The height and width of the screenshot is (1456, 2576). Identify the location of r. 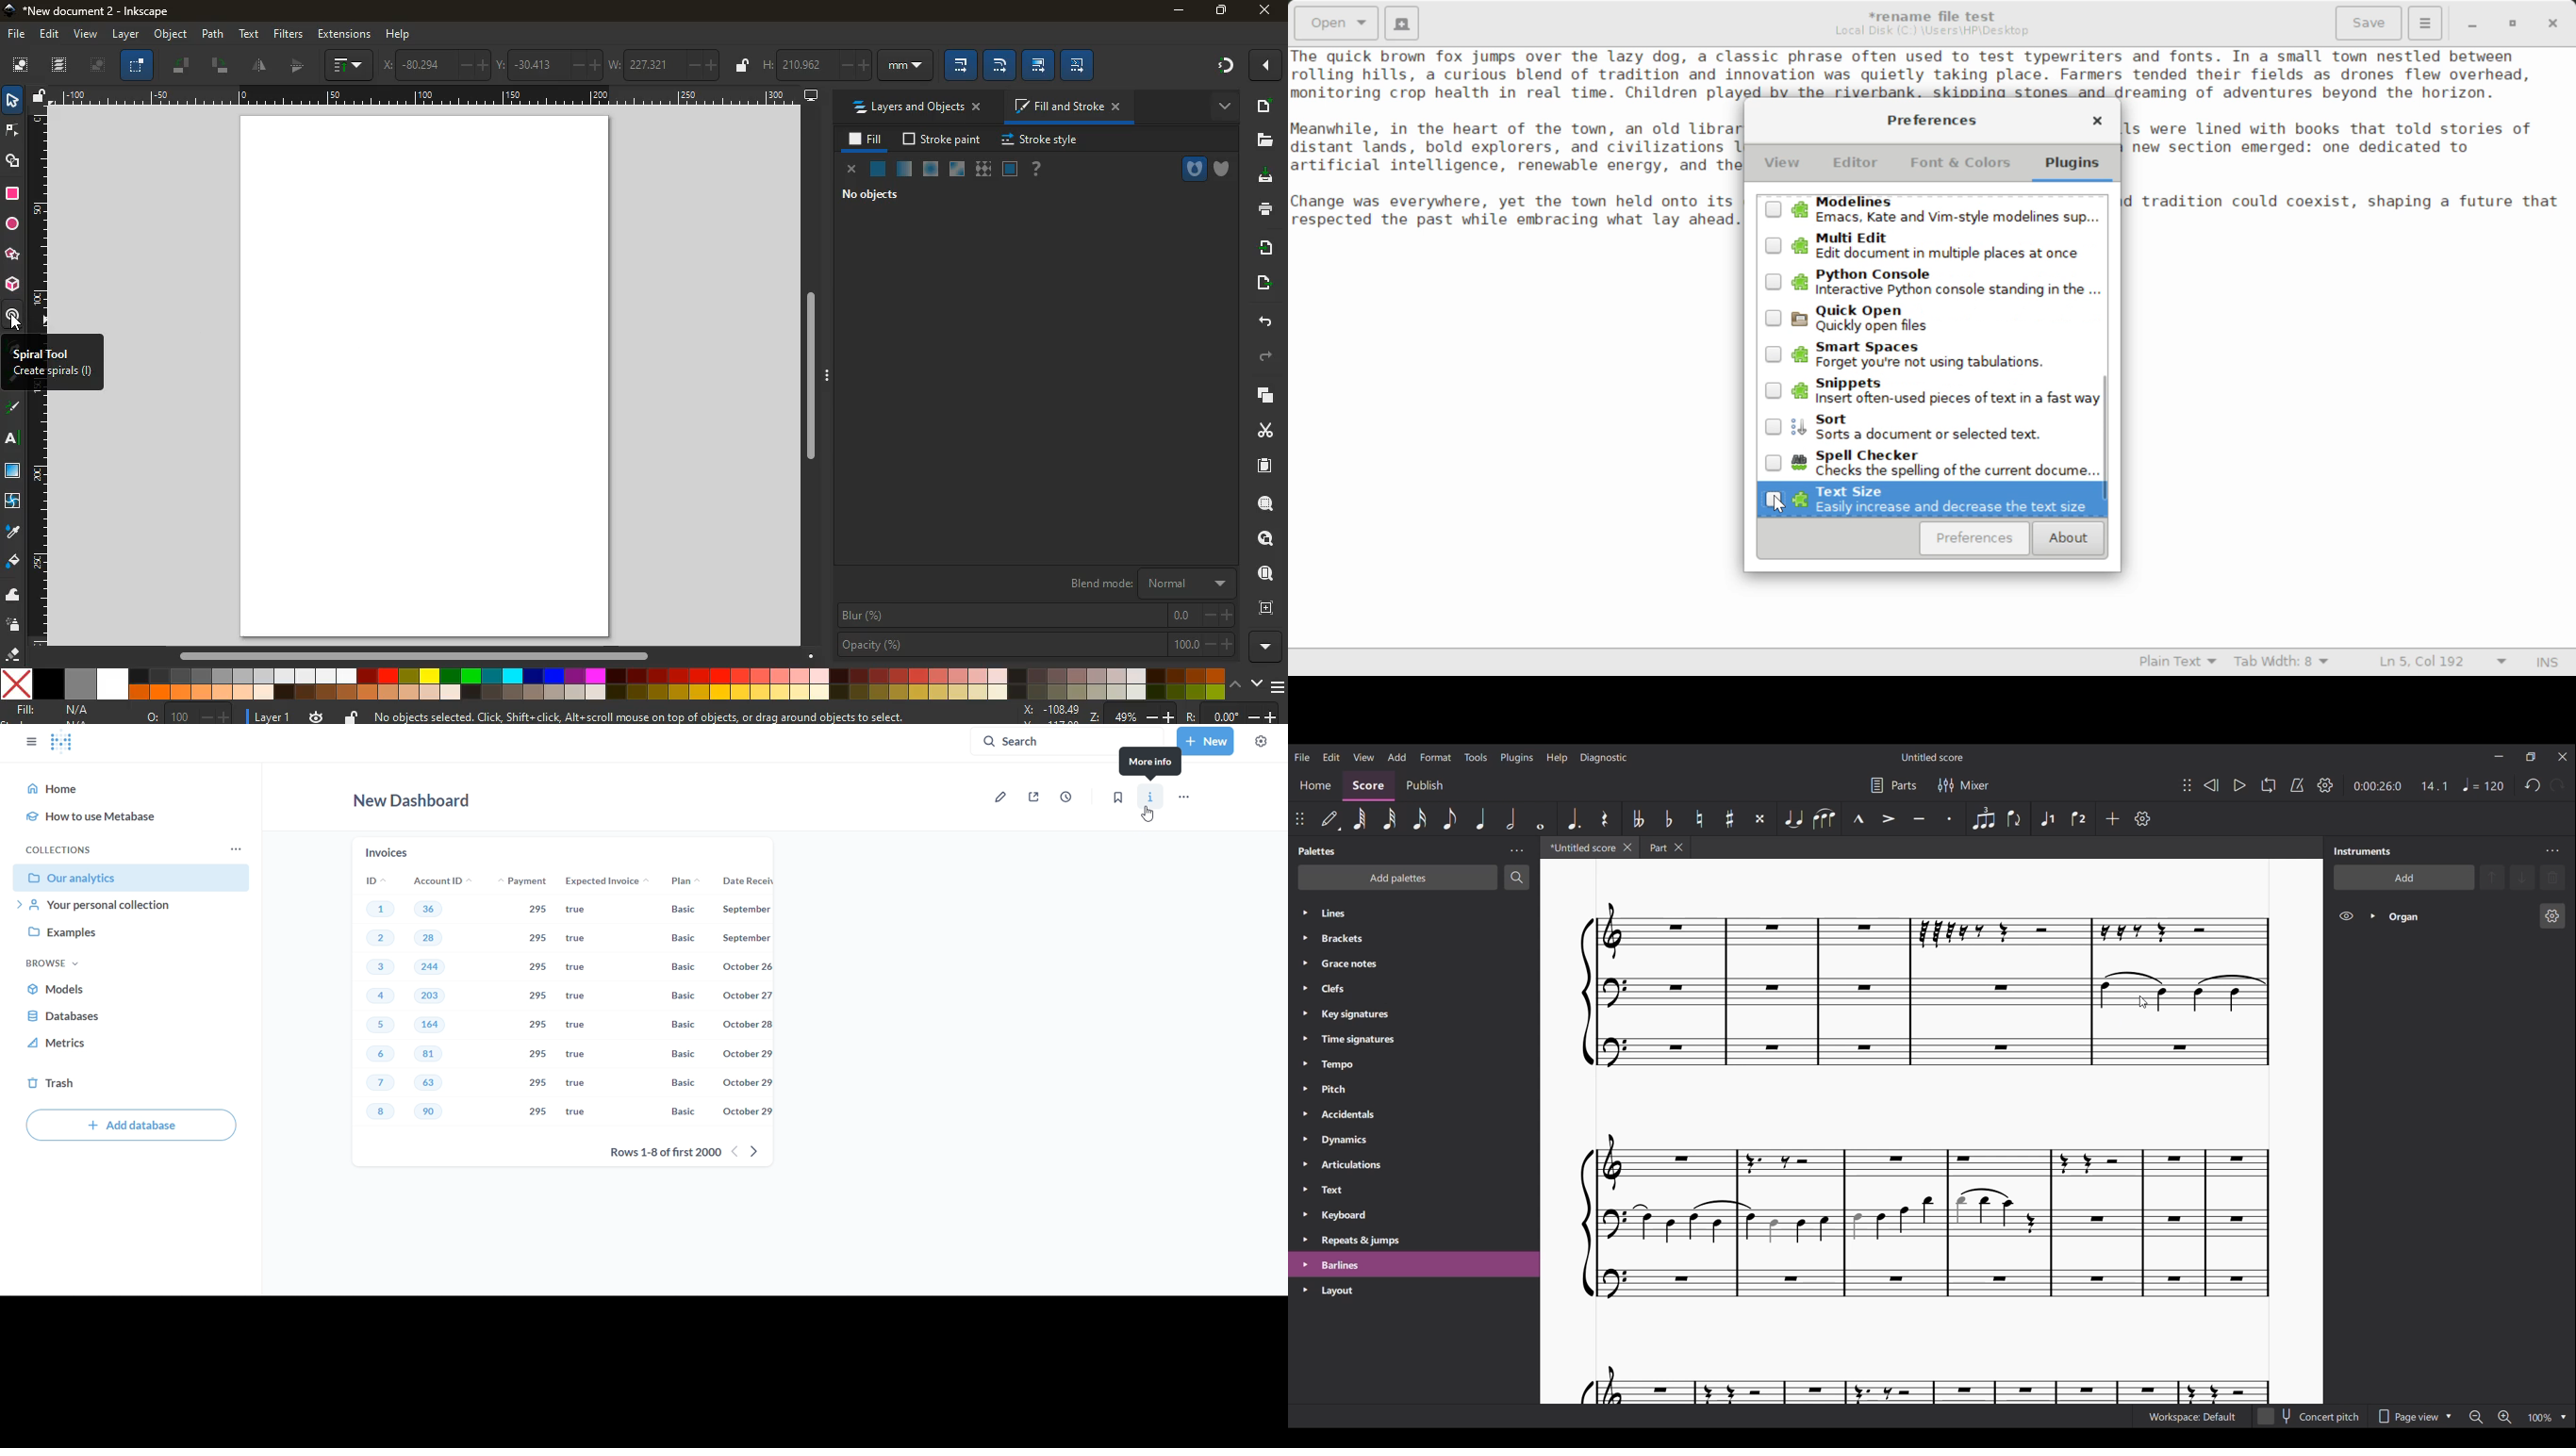
(14, 408).